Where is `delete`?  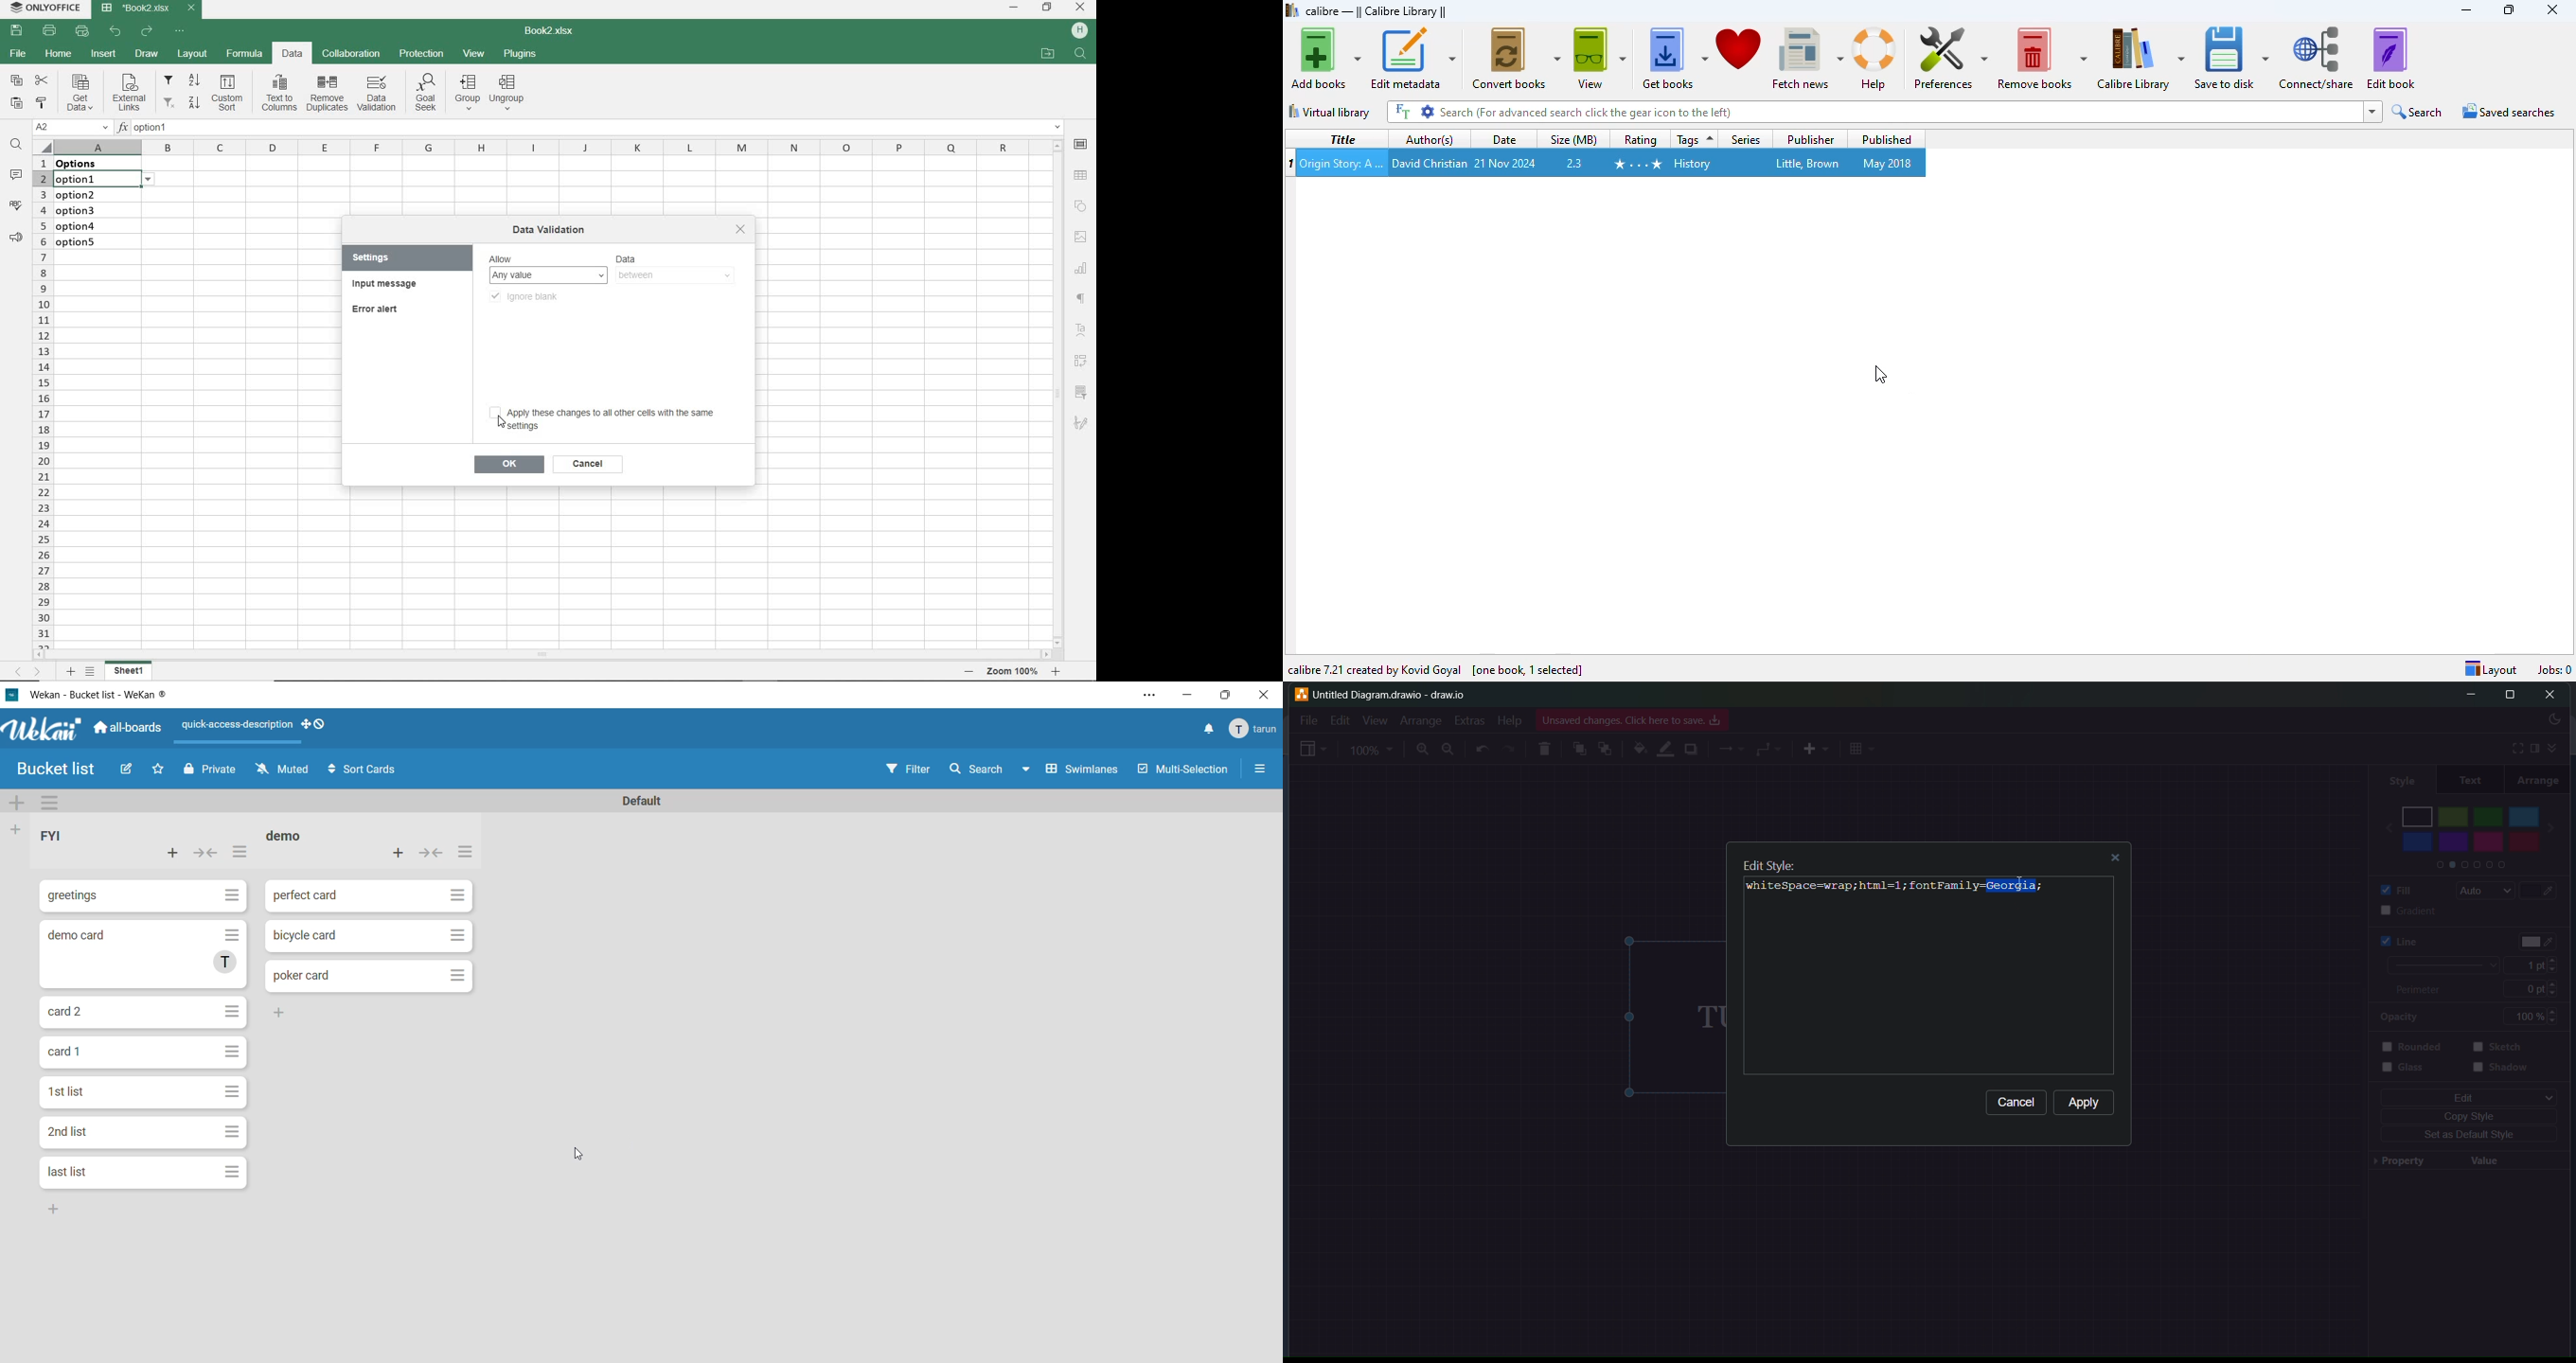 delete is located at coordinates (1546, 747).